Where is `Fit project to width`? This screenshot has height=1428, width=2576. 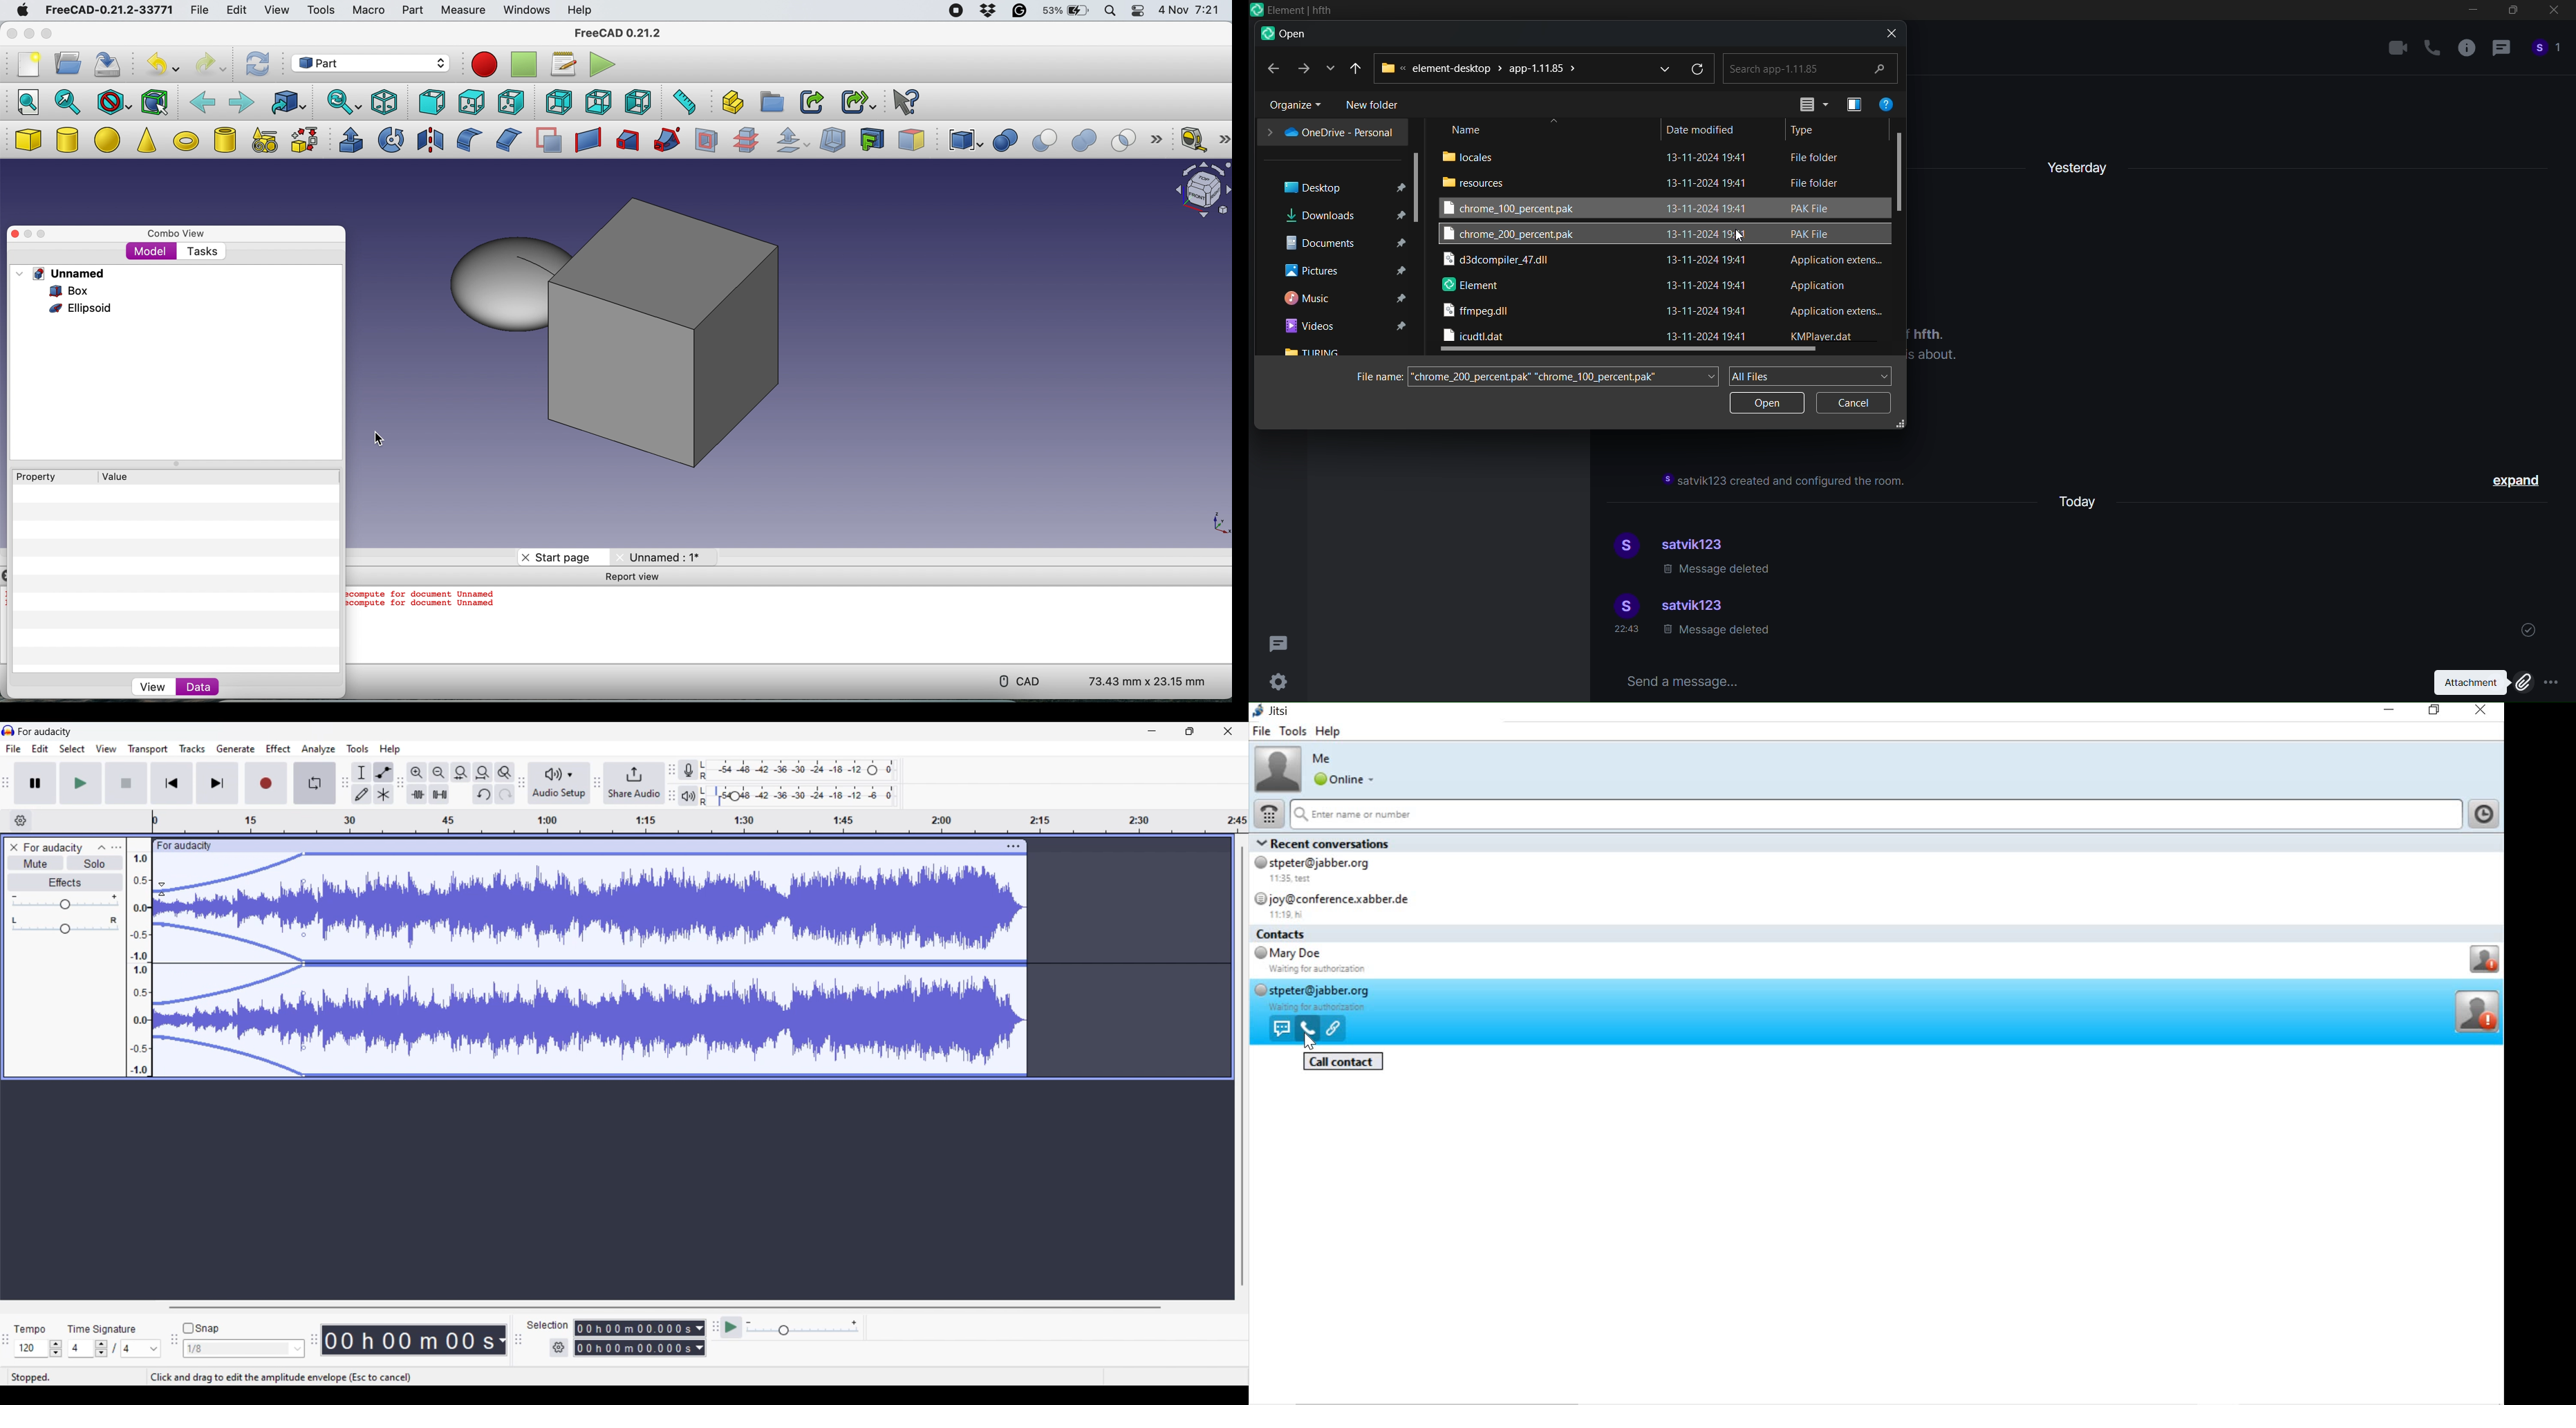
Fit project to width is located at coordinates (484, 772).